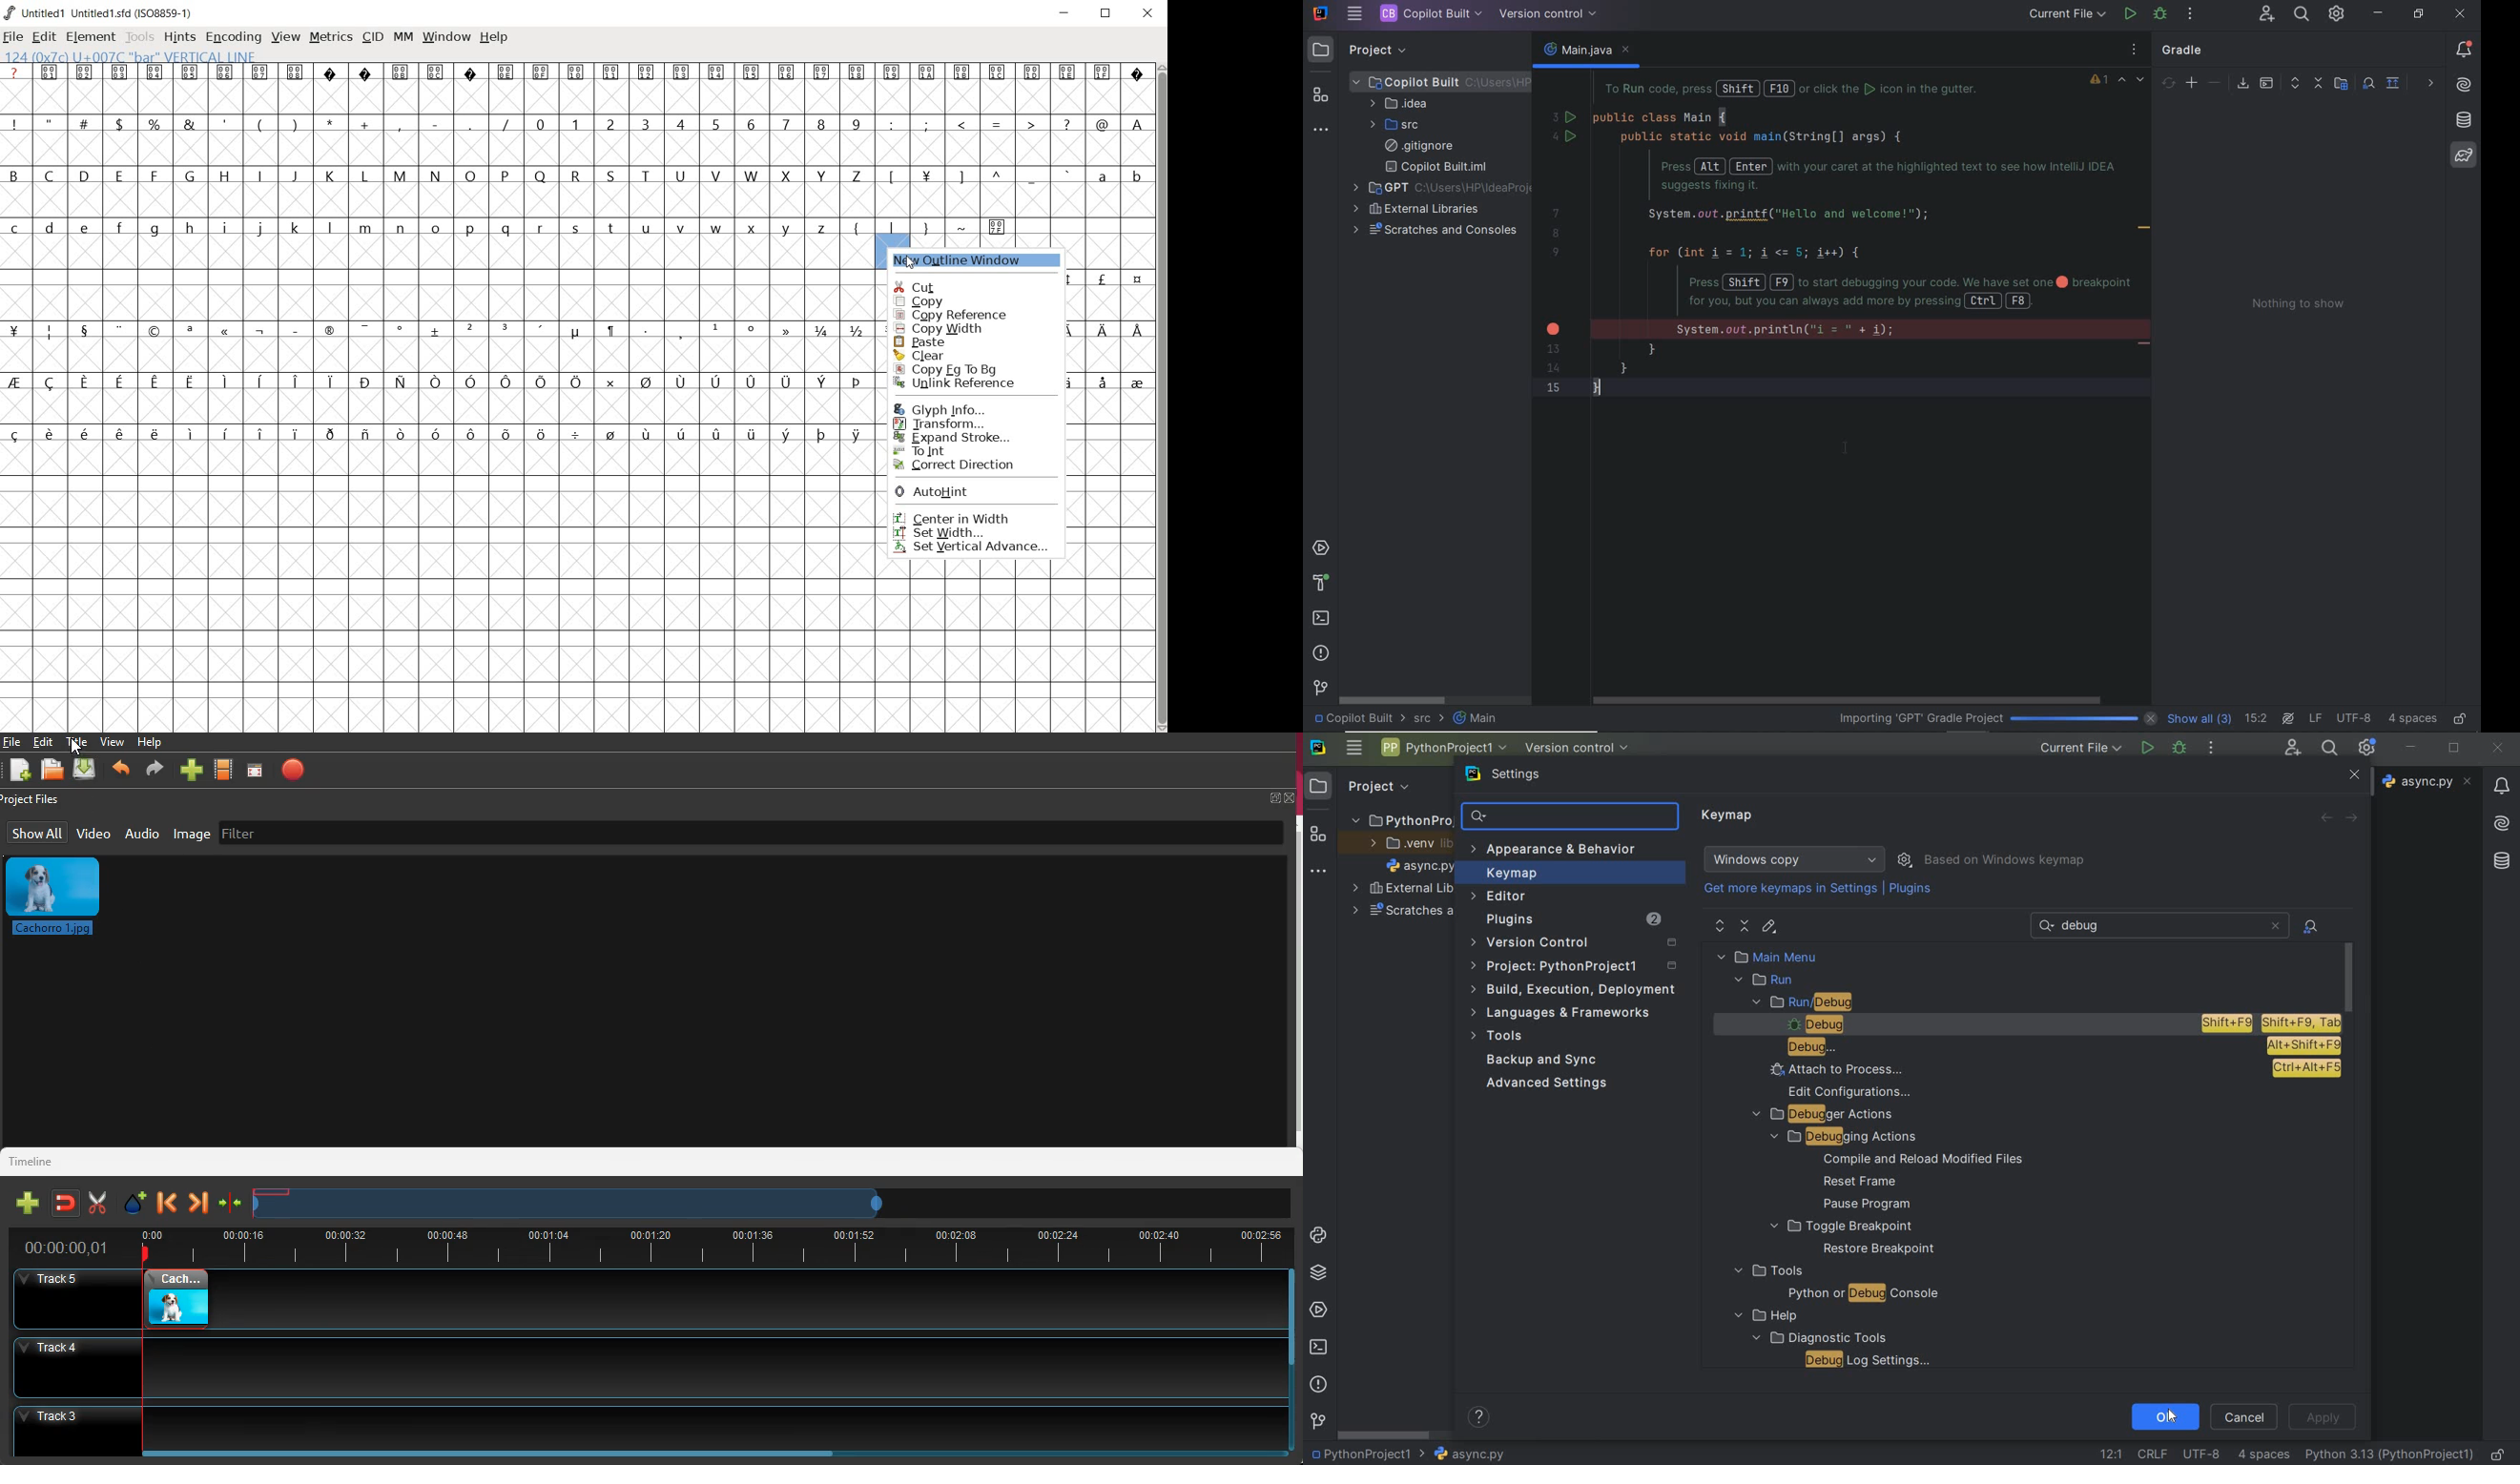 Image resolution: width=2520 pixels, height=1484 pixels. What do you see at coordinates (2411, 747) in the screenshot?
I see `minimize` at bounding box center [2411, 747].